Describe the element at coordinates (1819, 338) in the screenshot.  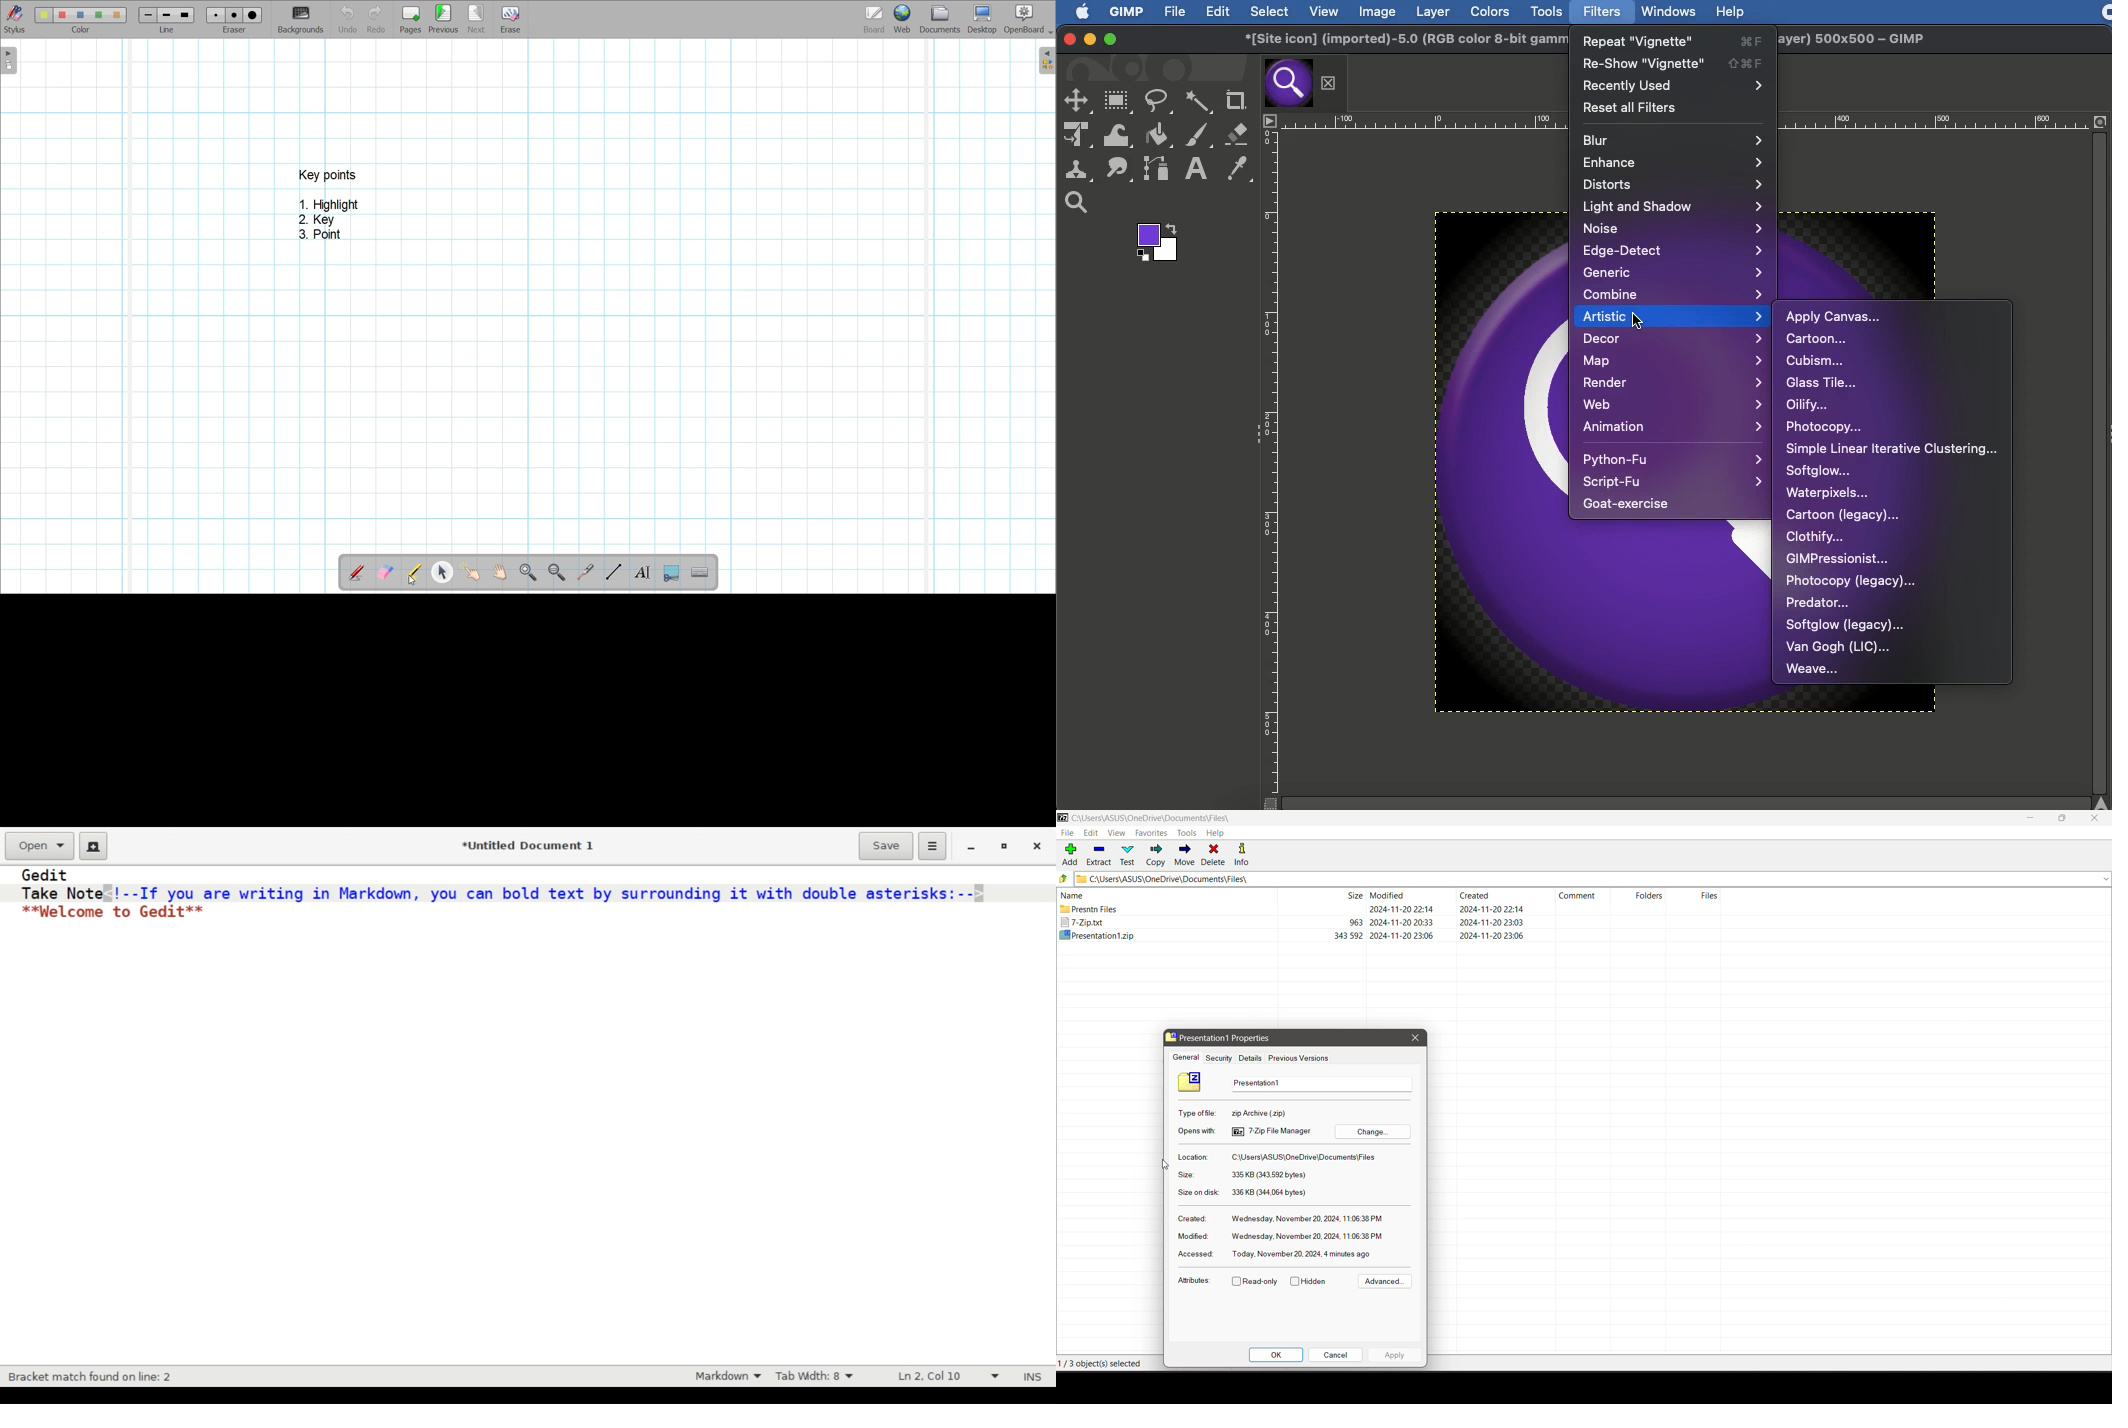
I see `Cartoon` at that location.